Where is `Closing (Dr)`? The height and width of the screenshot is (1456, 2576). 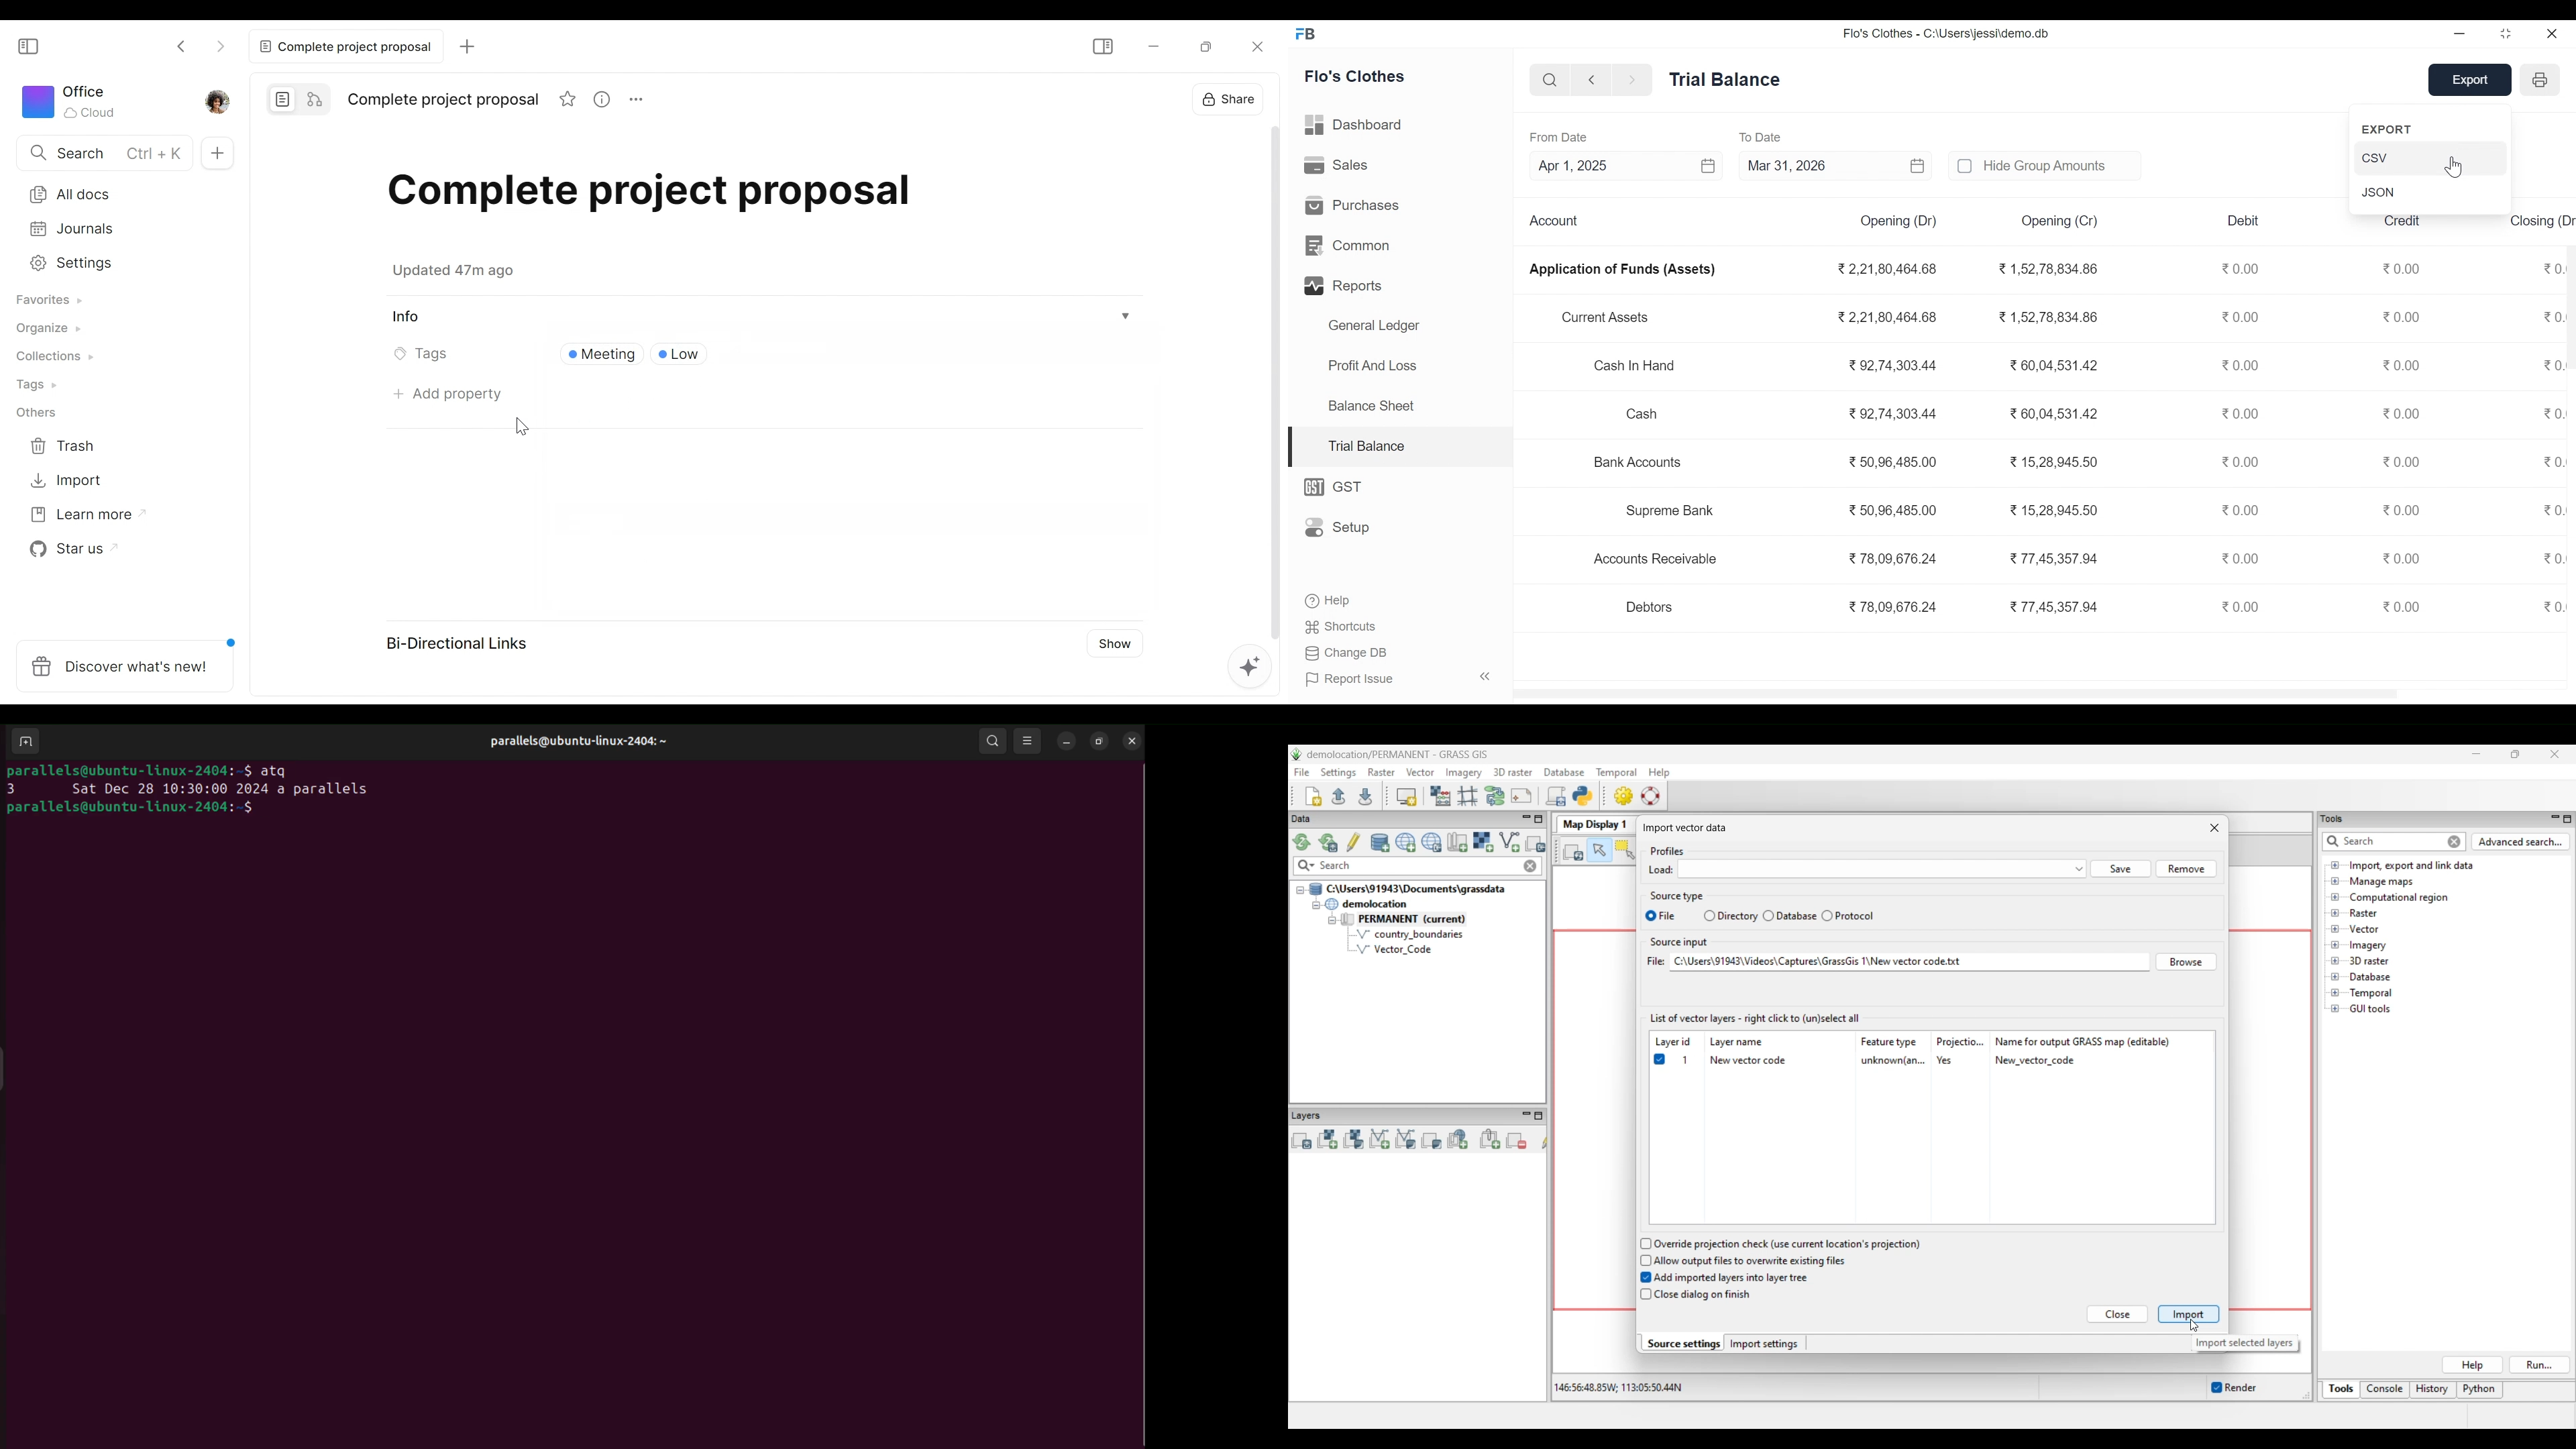 Closing (Dr) is located at coordinates (2541, 219).